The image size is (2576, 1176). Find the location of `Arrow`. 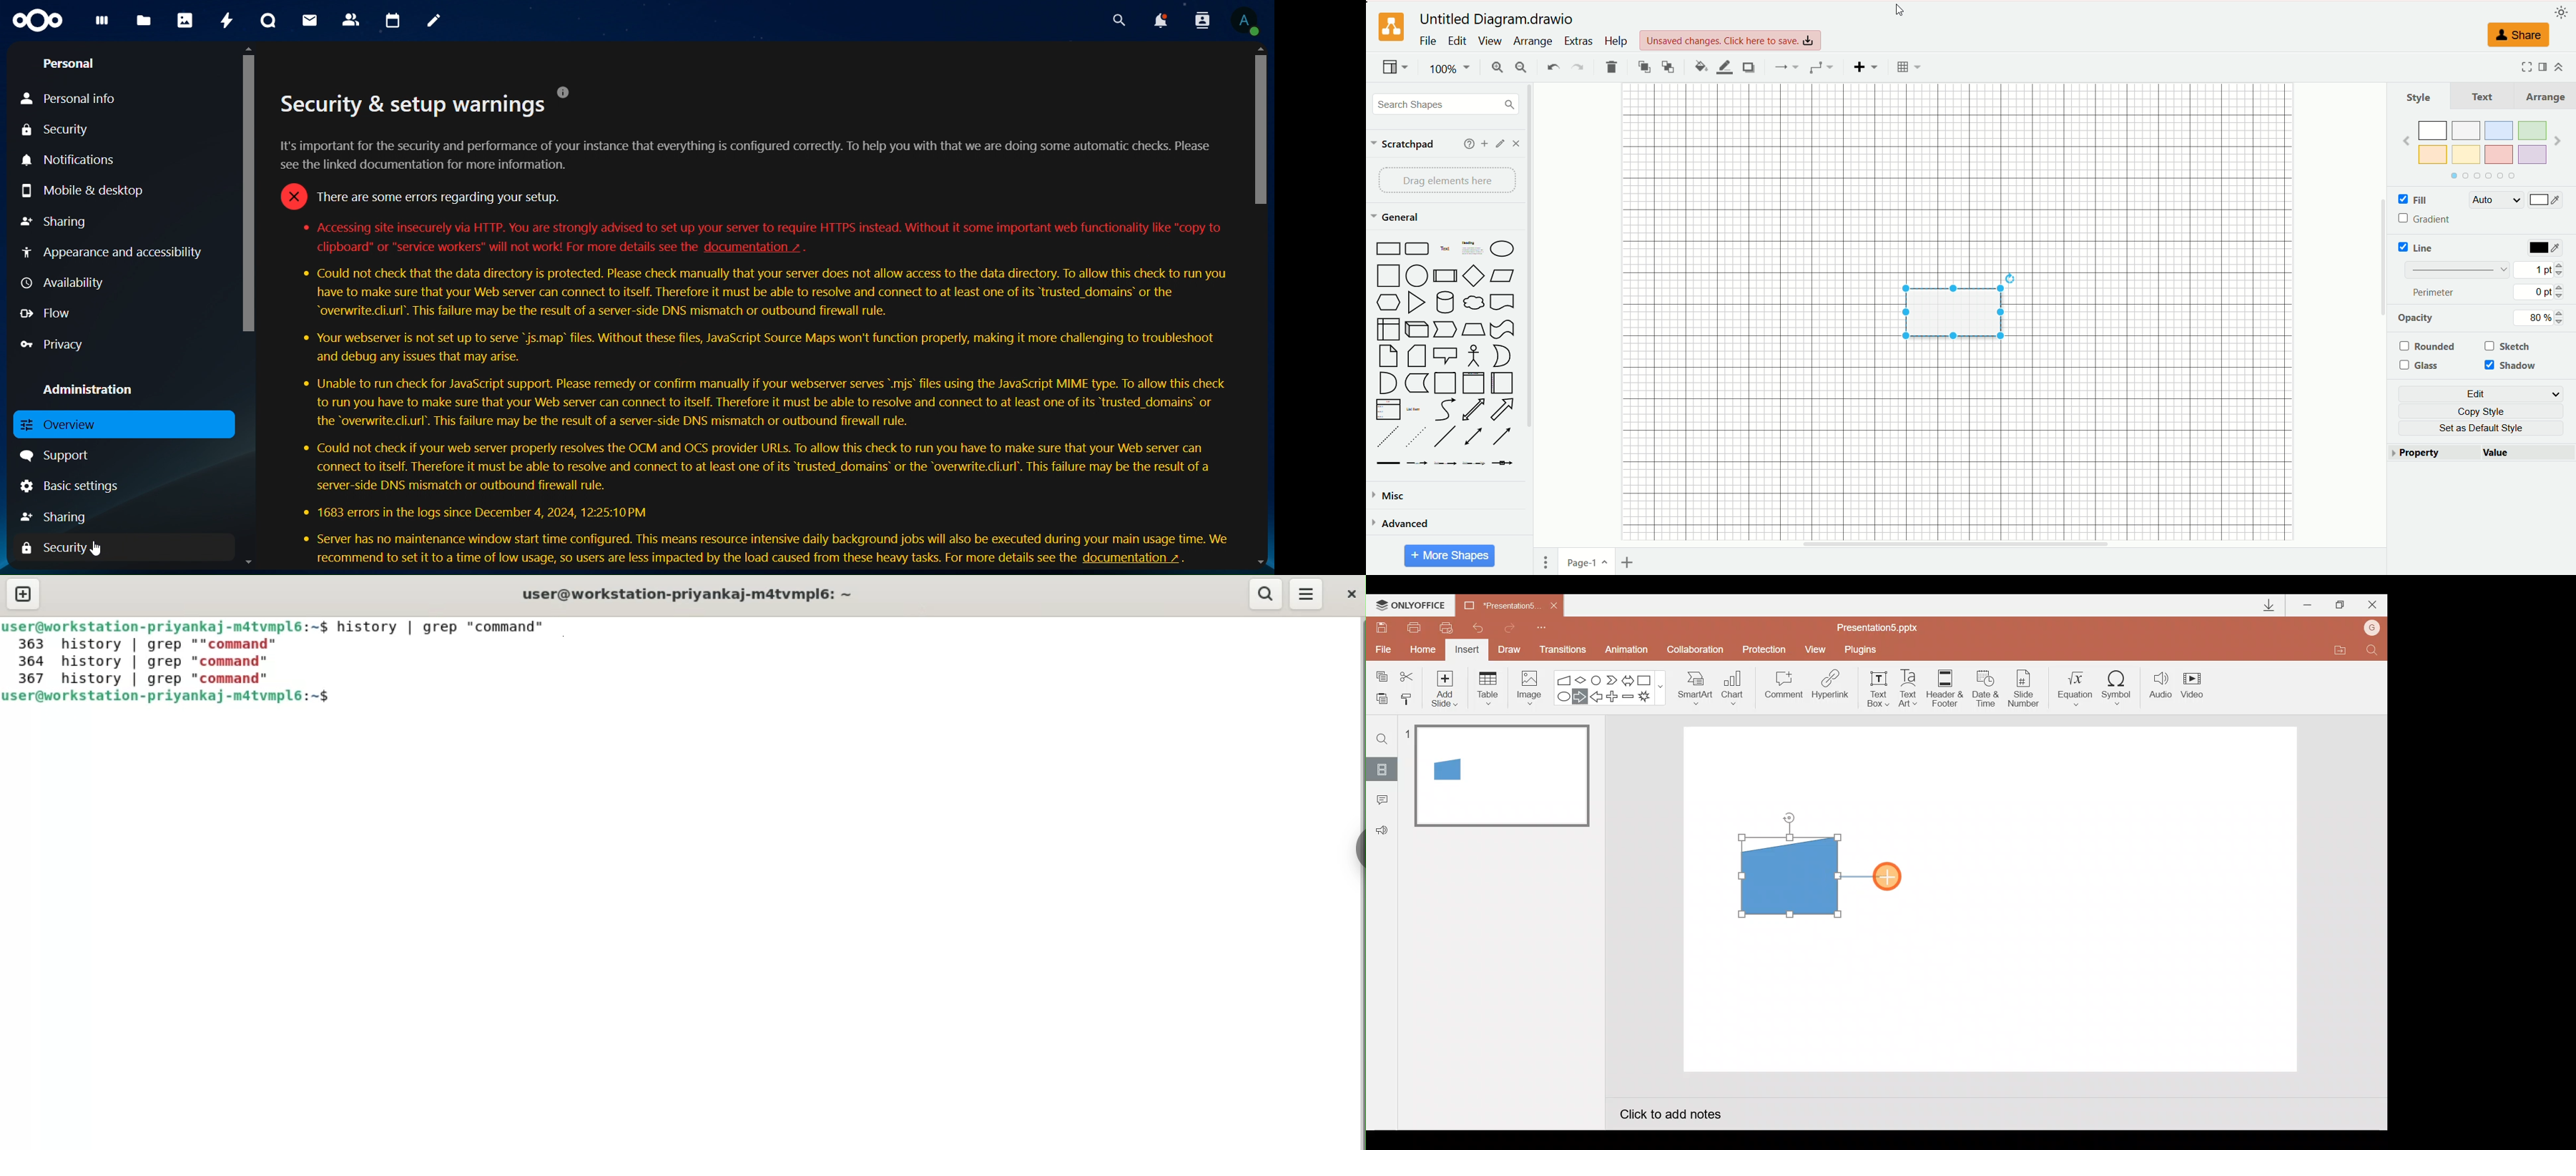

Arrow is located at coordinates (1864, 876).